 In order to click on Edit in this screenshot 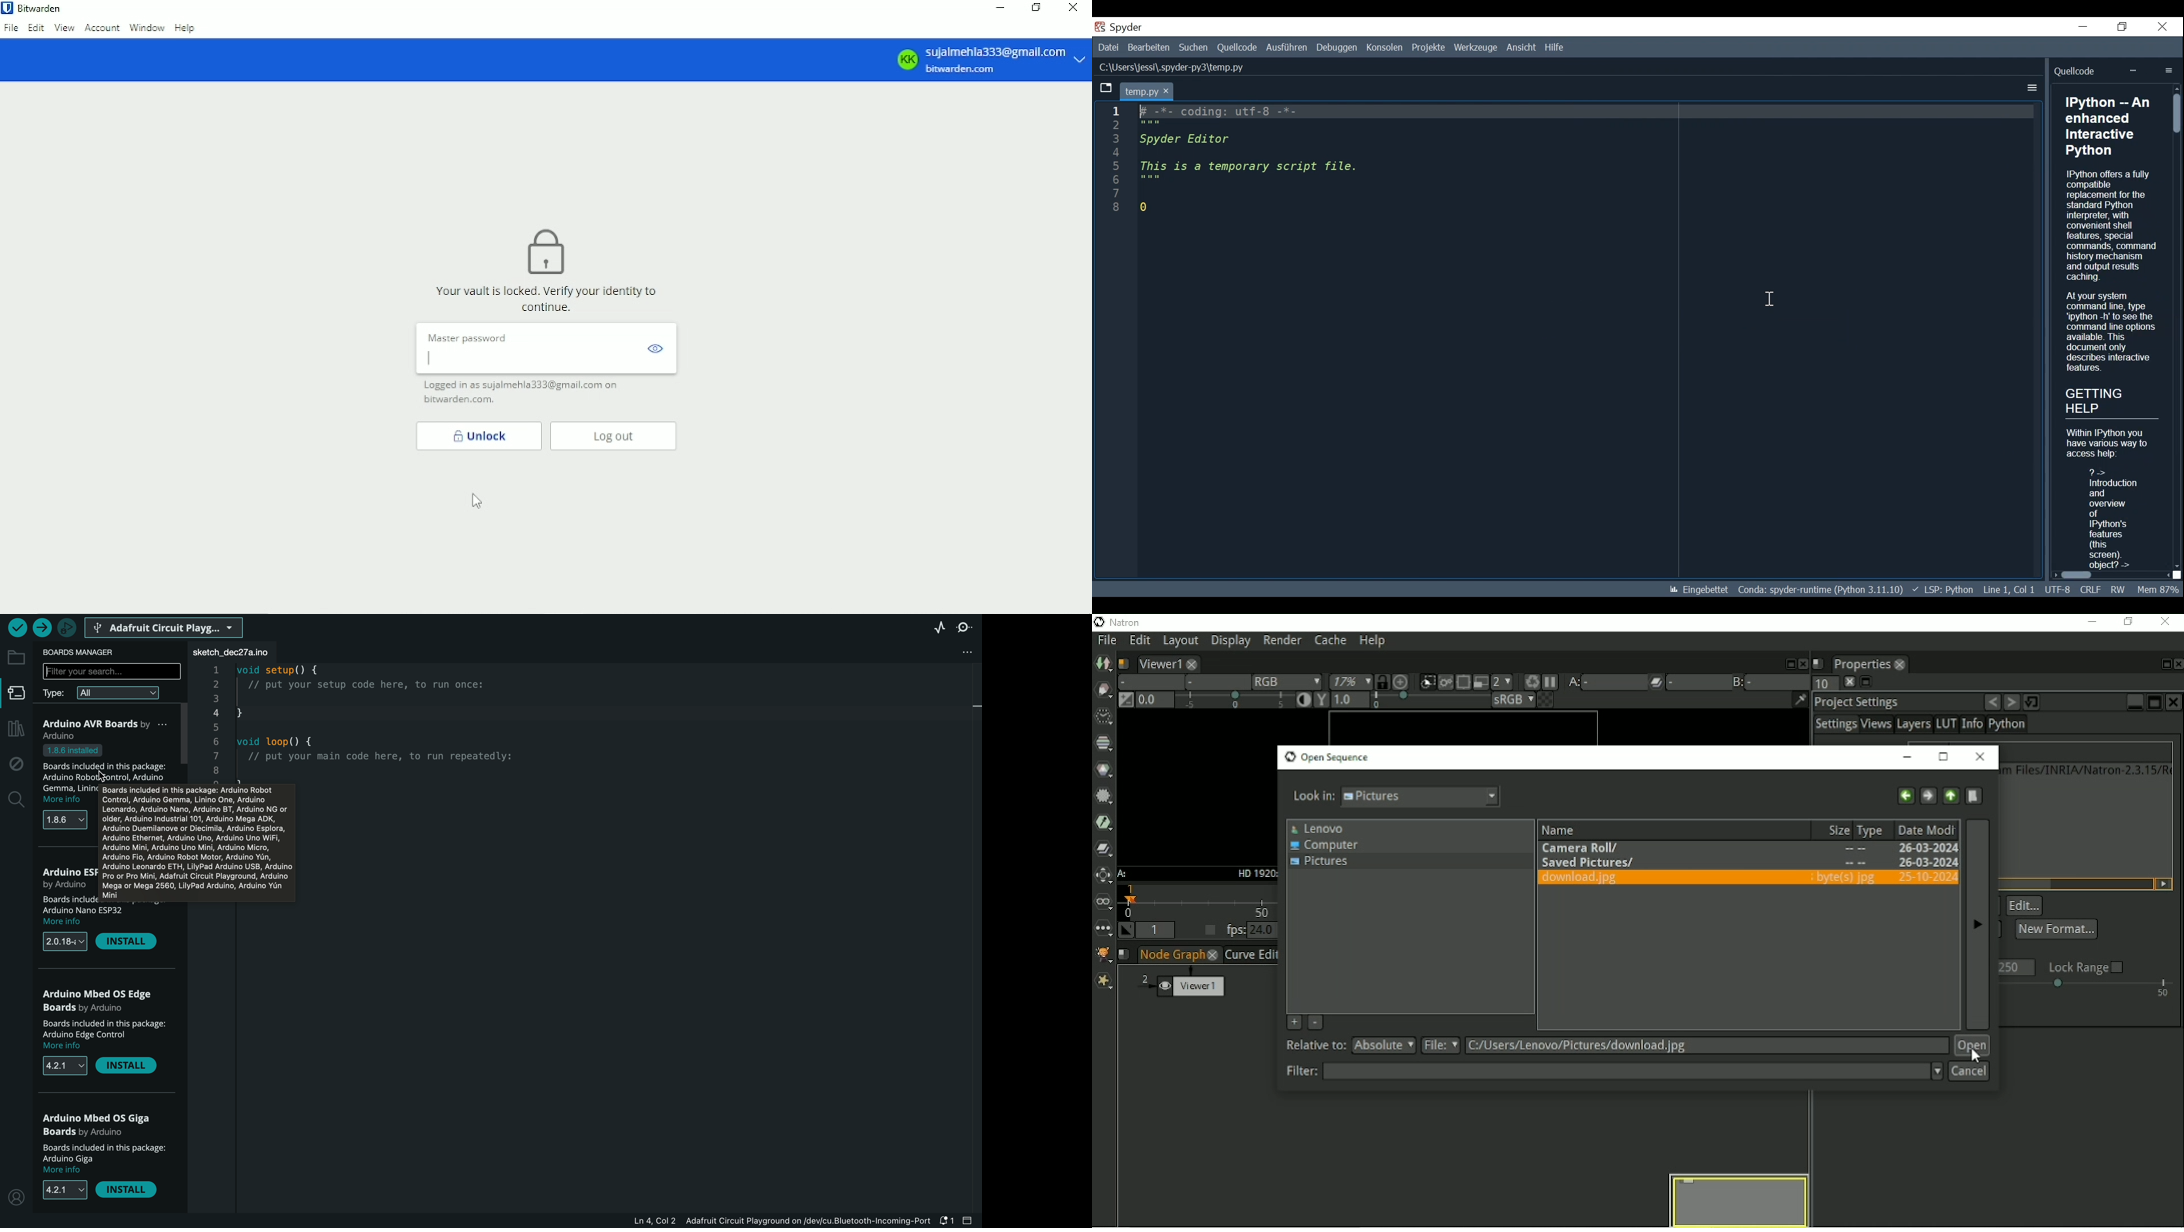, I will do `click(1148, 48)`.